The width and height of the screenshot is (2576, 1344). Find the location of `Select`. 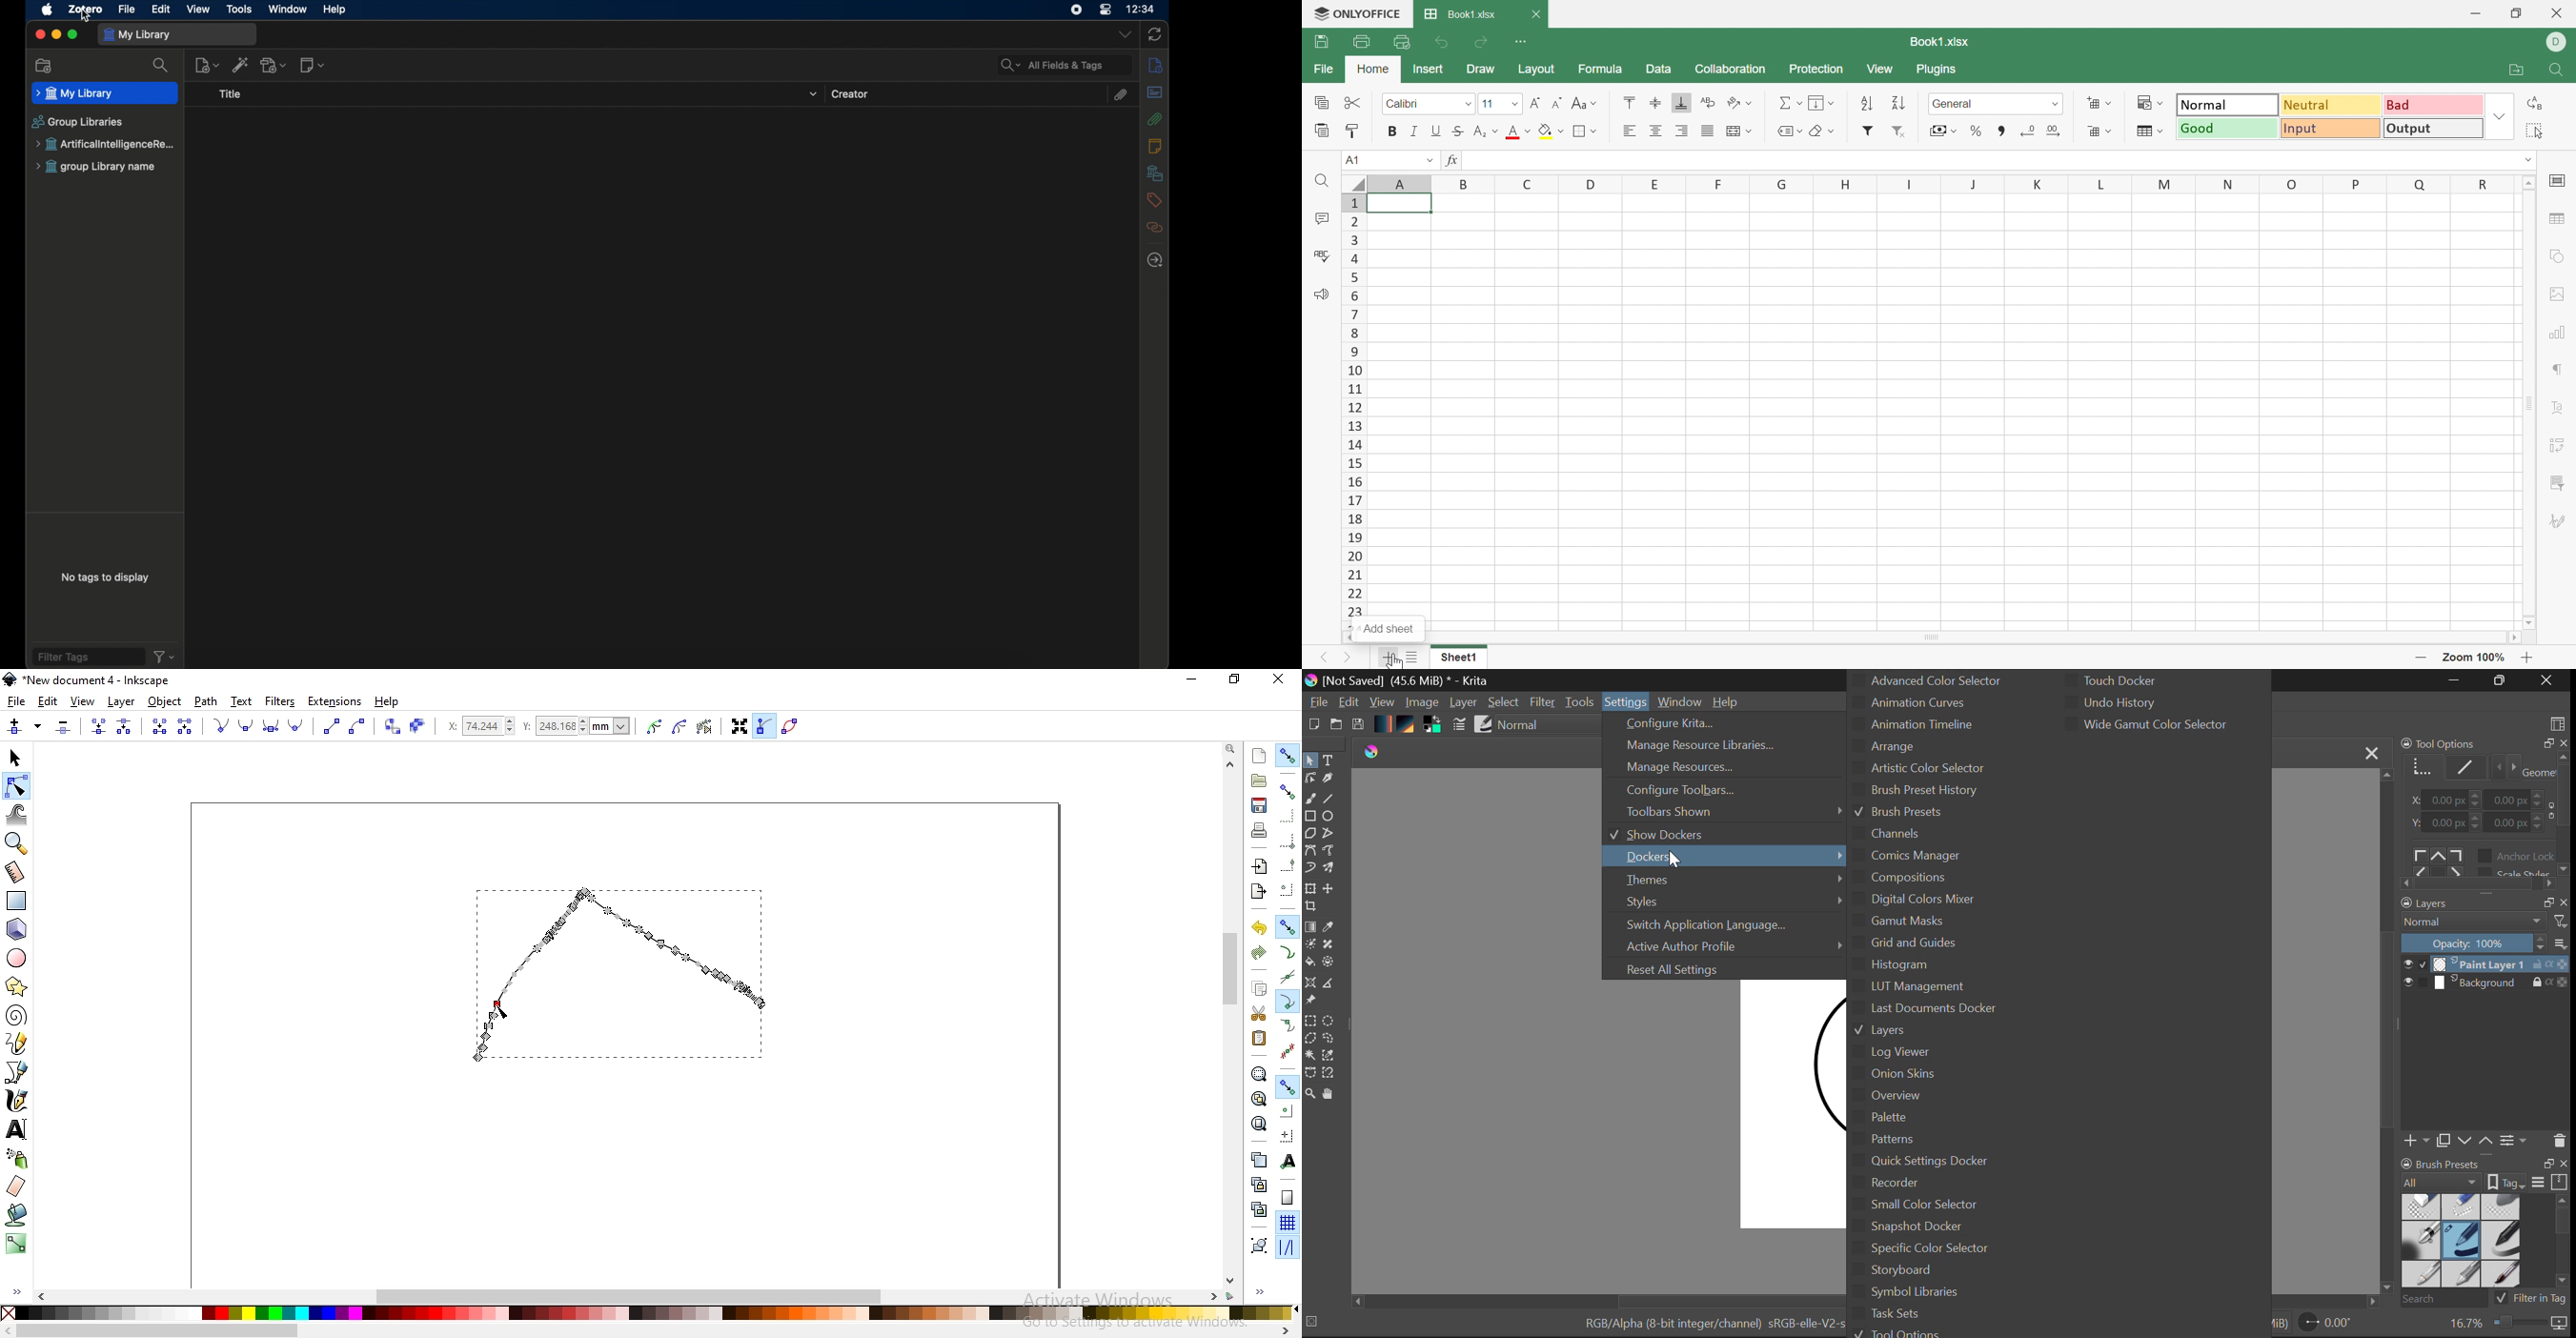

Select is located at coordinates (1310, 761).